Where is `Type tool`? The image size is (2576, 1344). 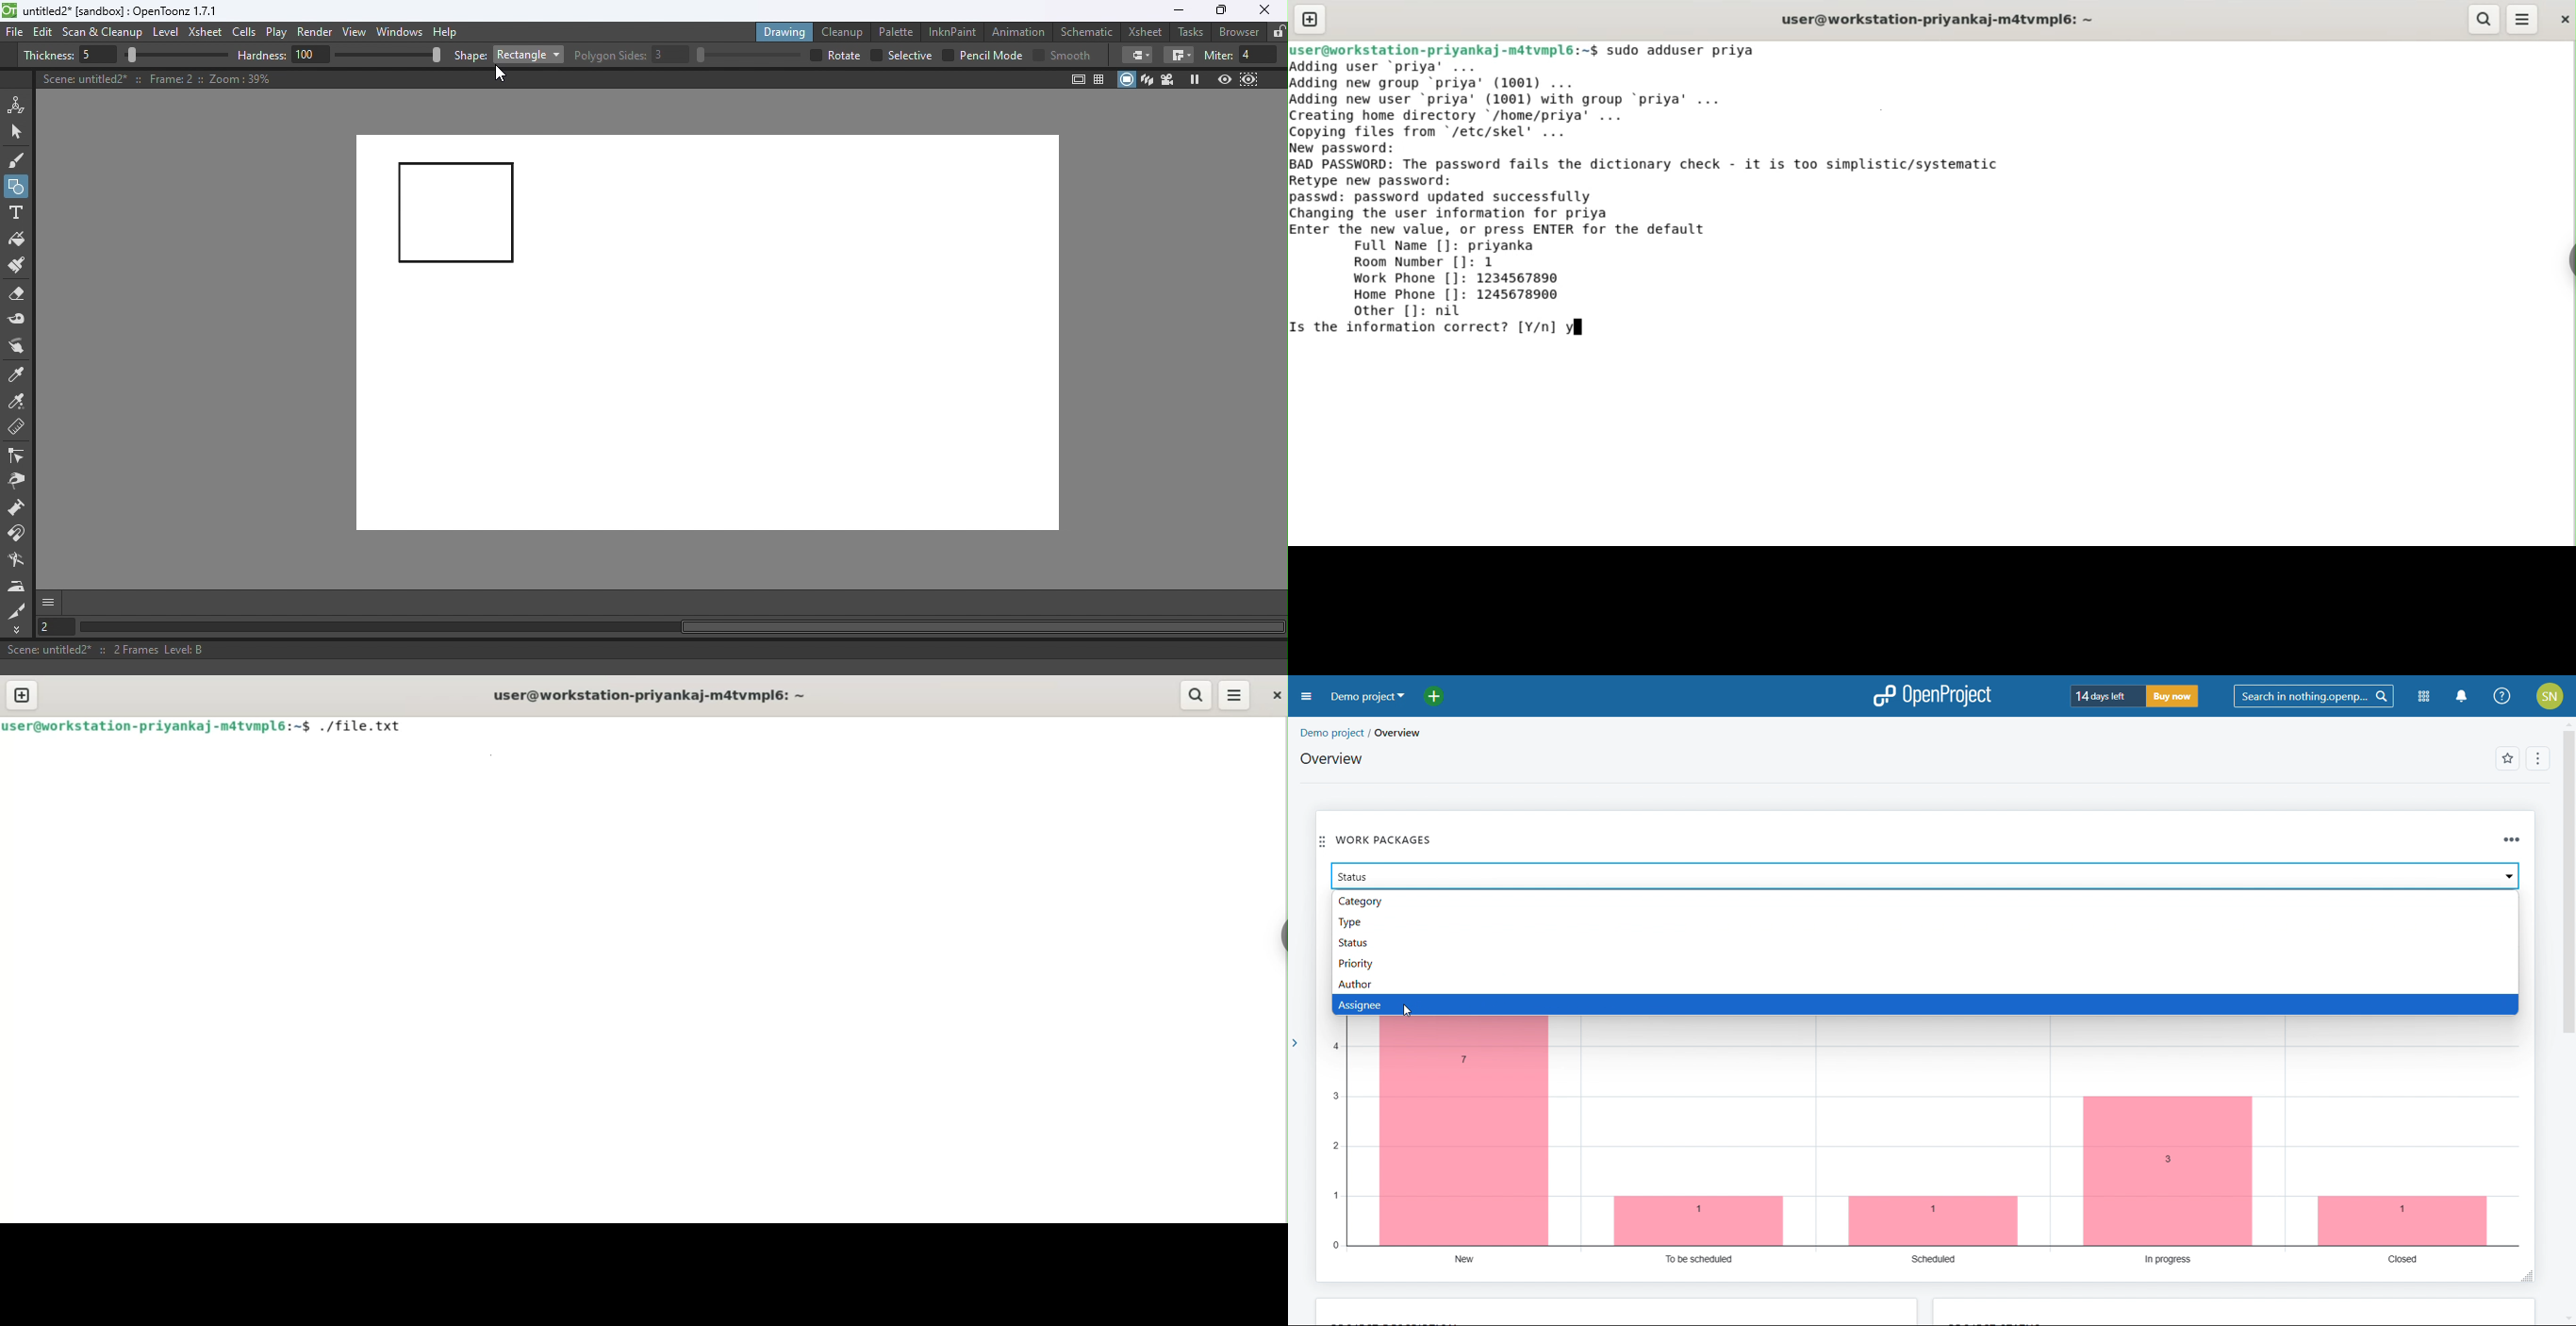
Type tool is located at coordinates (16, 214).